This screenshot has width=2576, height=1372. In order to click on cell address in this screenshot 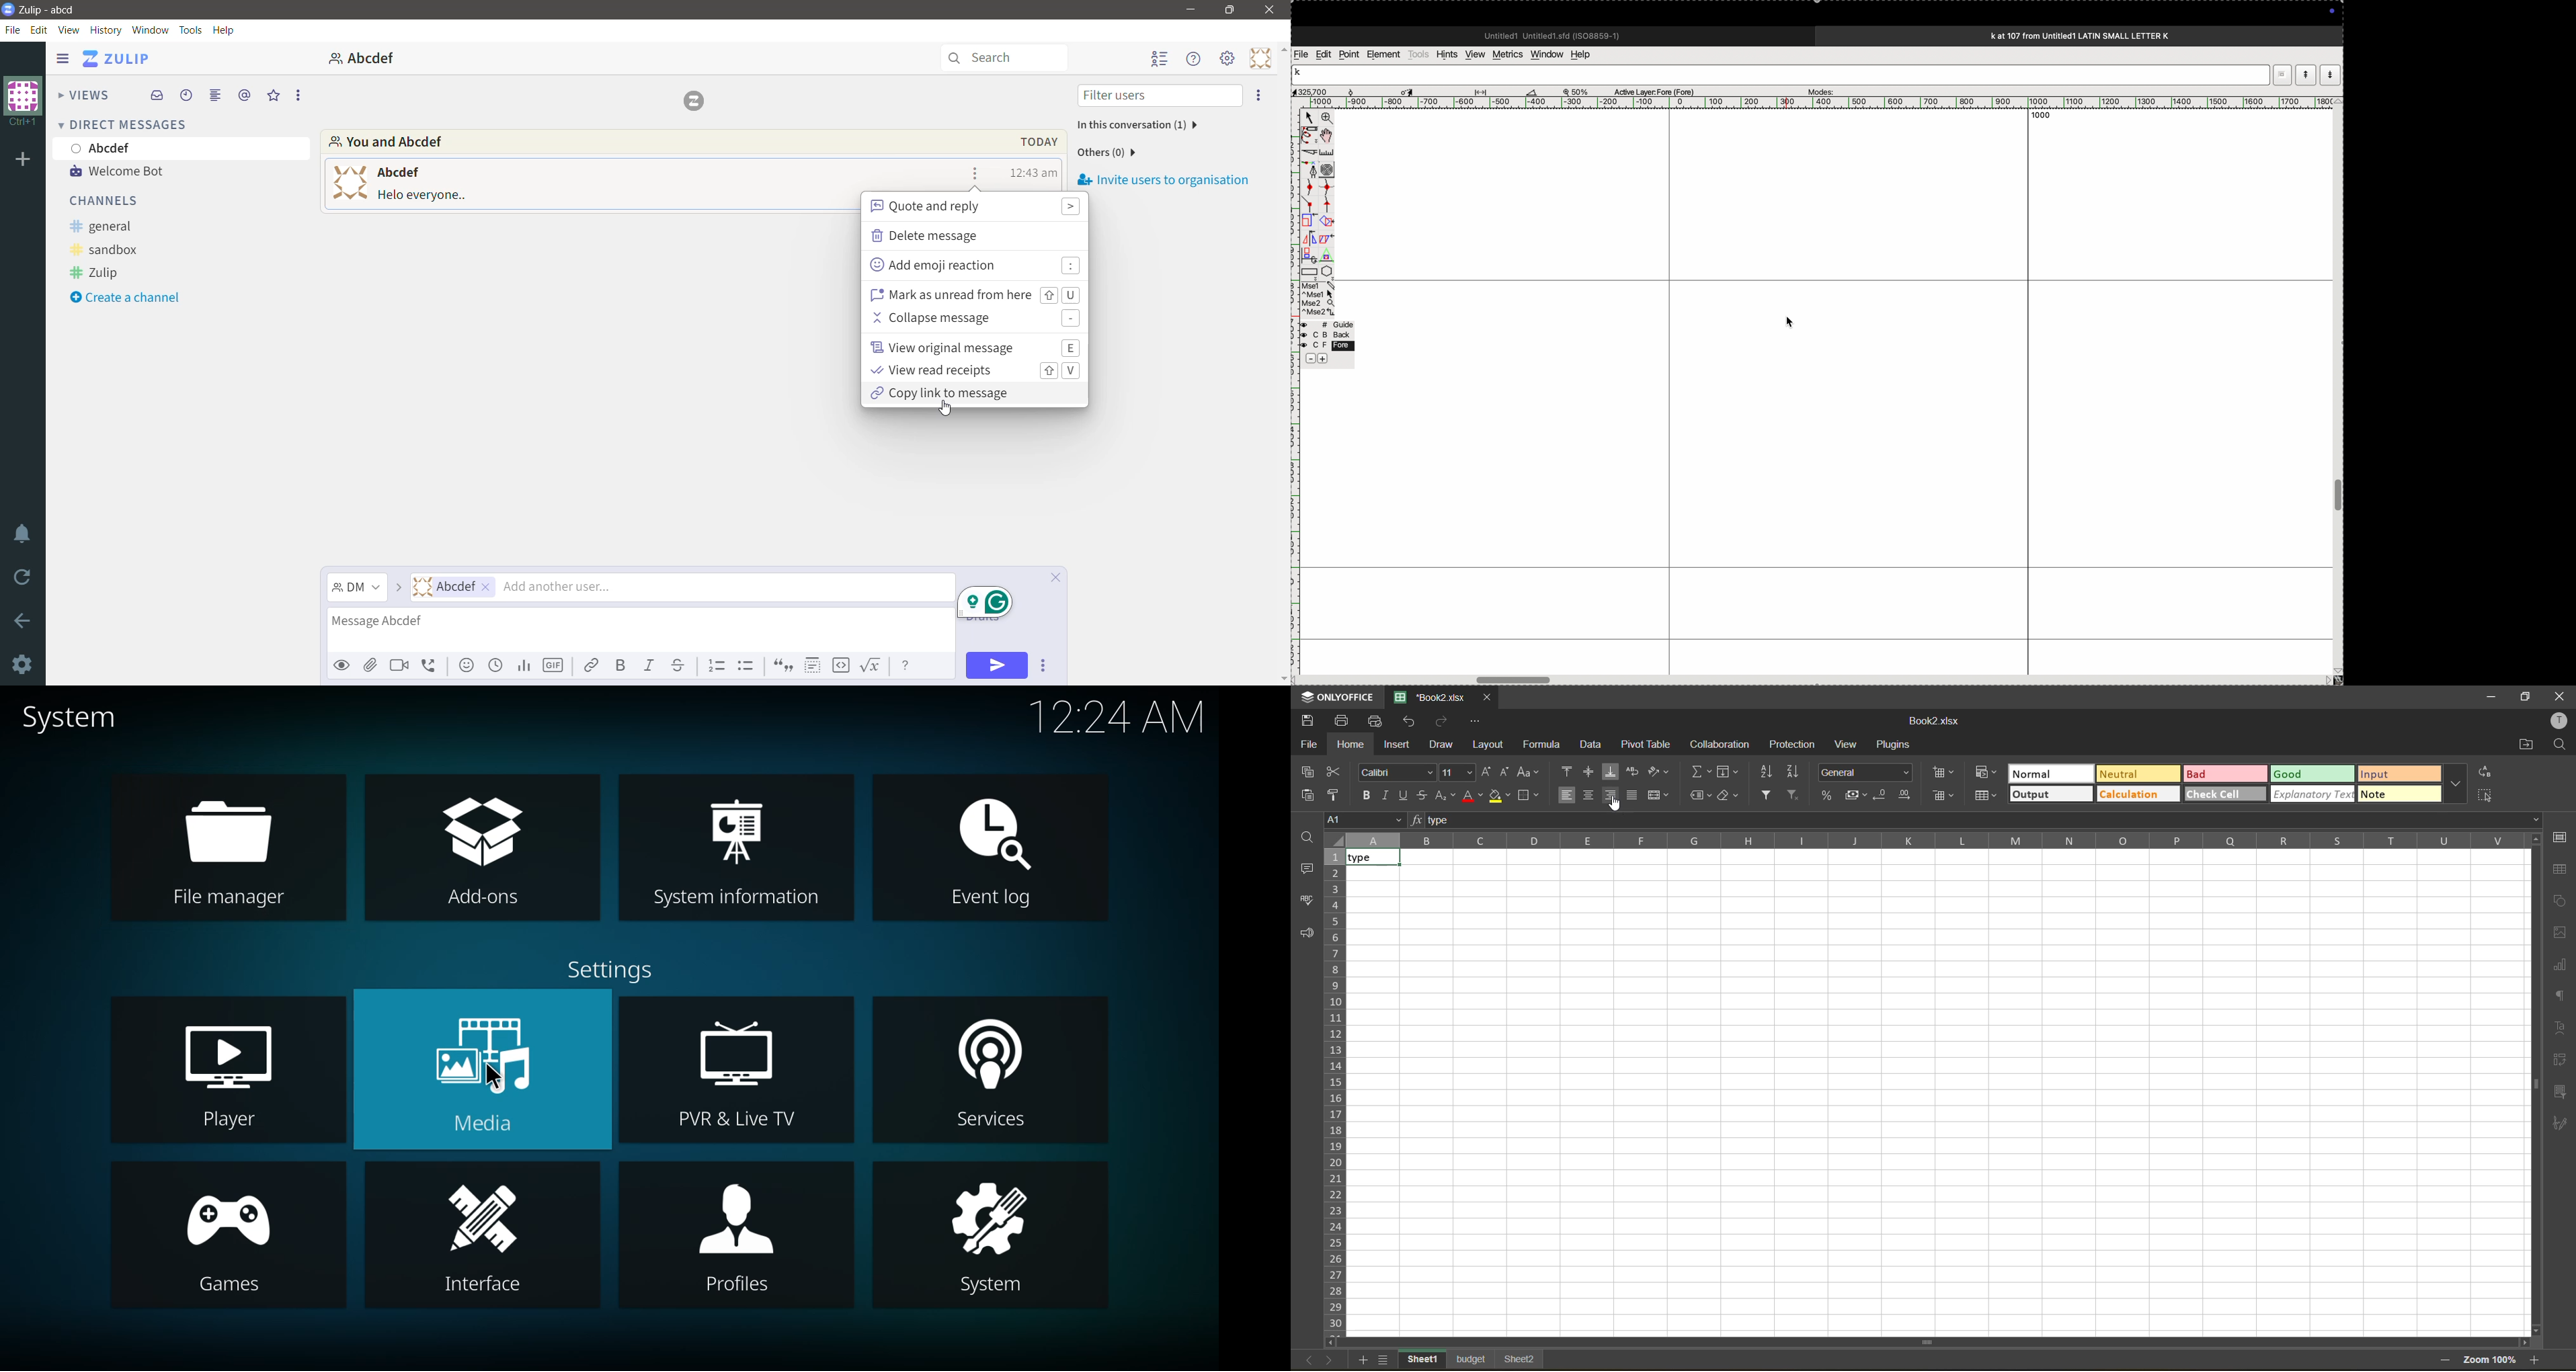, I will do `click(1368, 819)`.